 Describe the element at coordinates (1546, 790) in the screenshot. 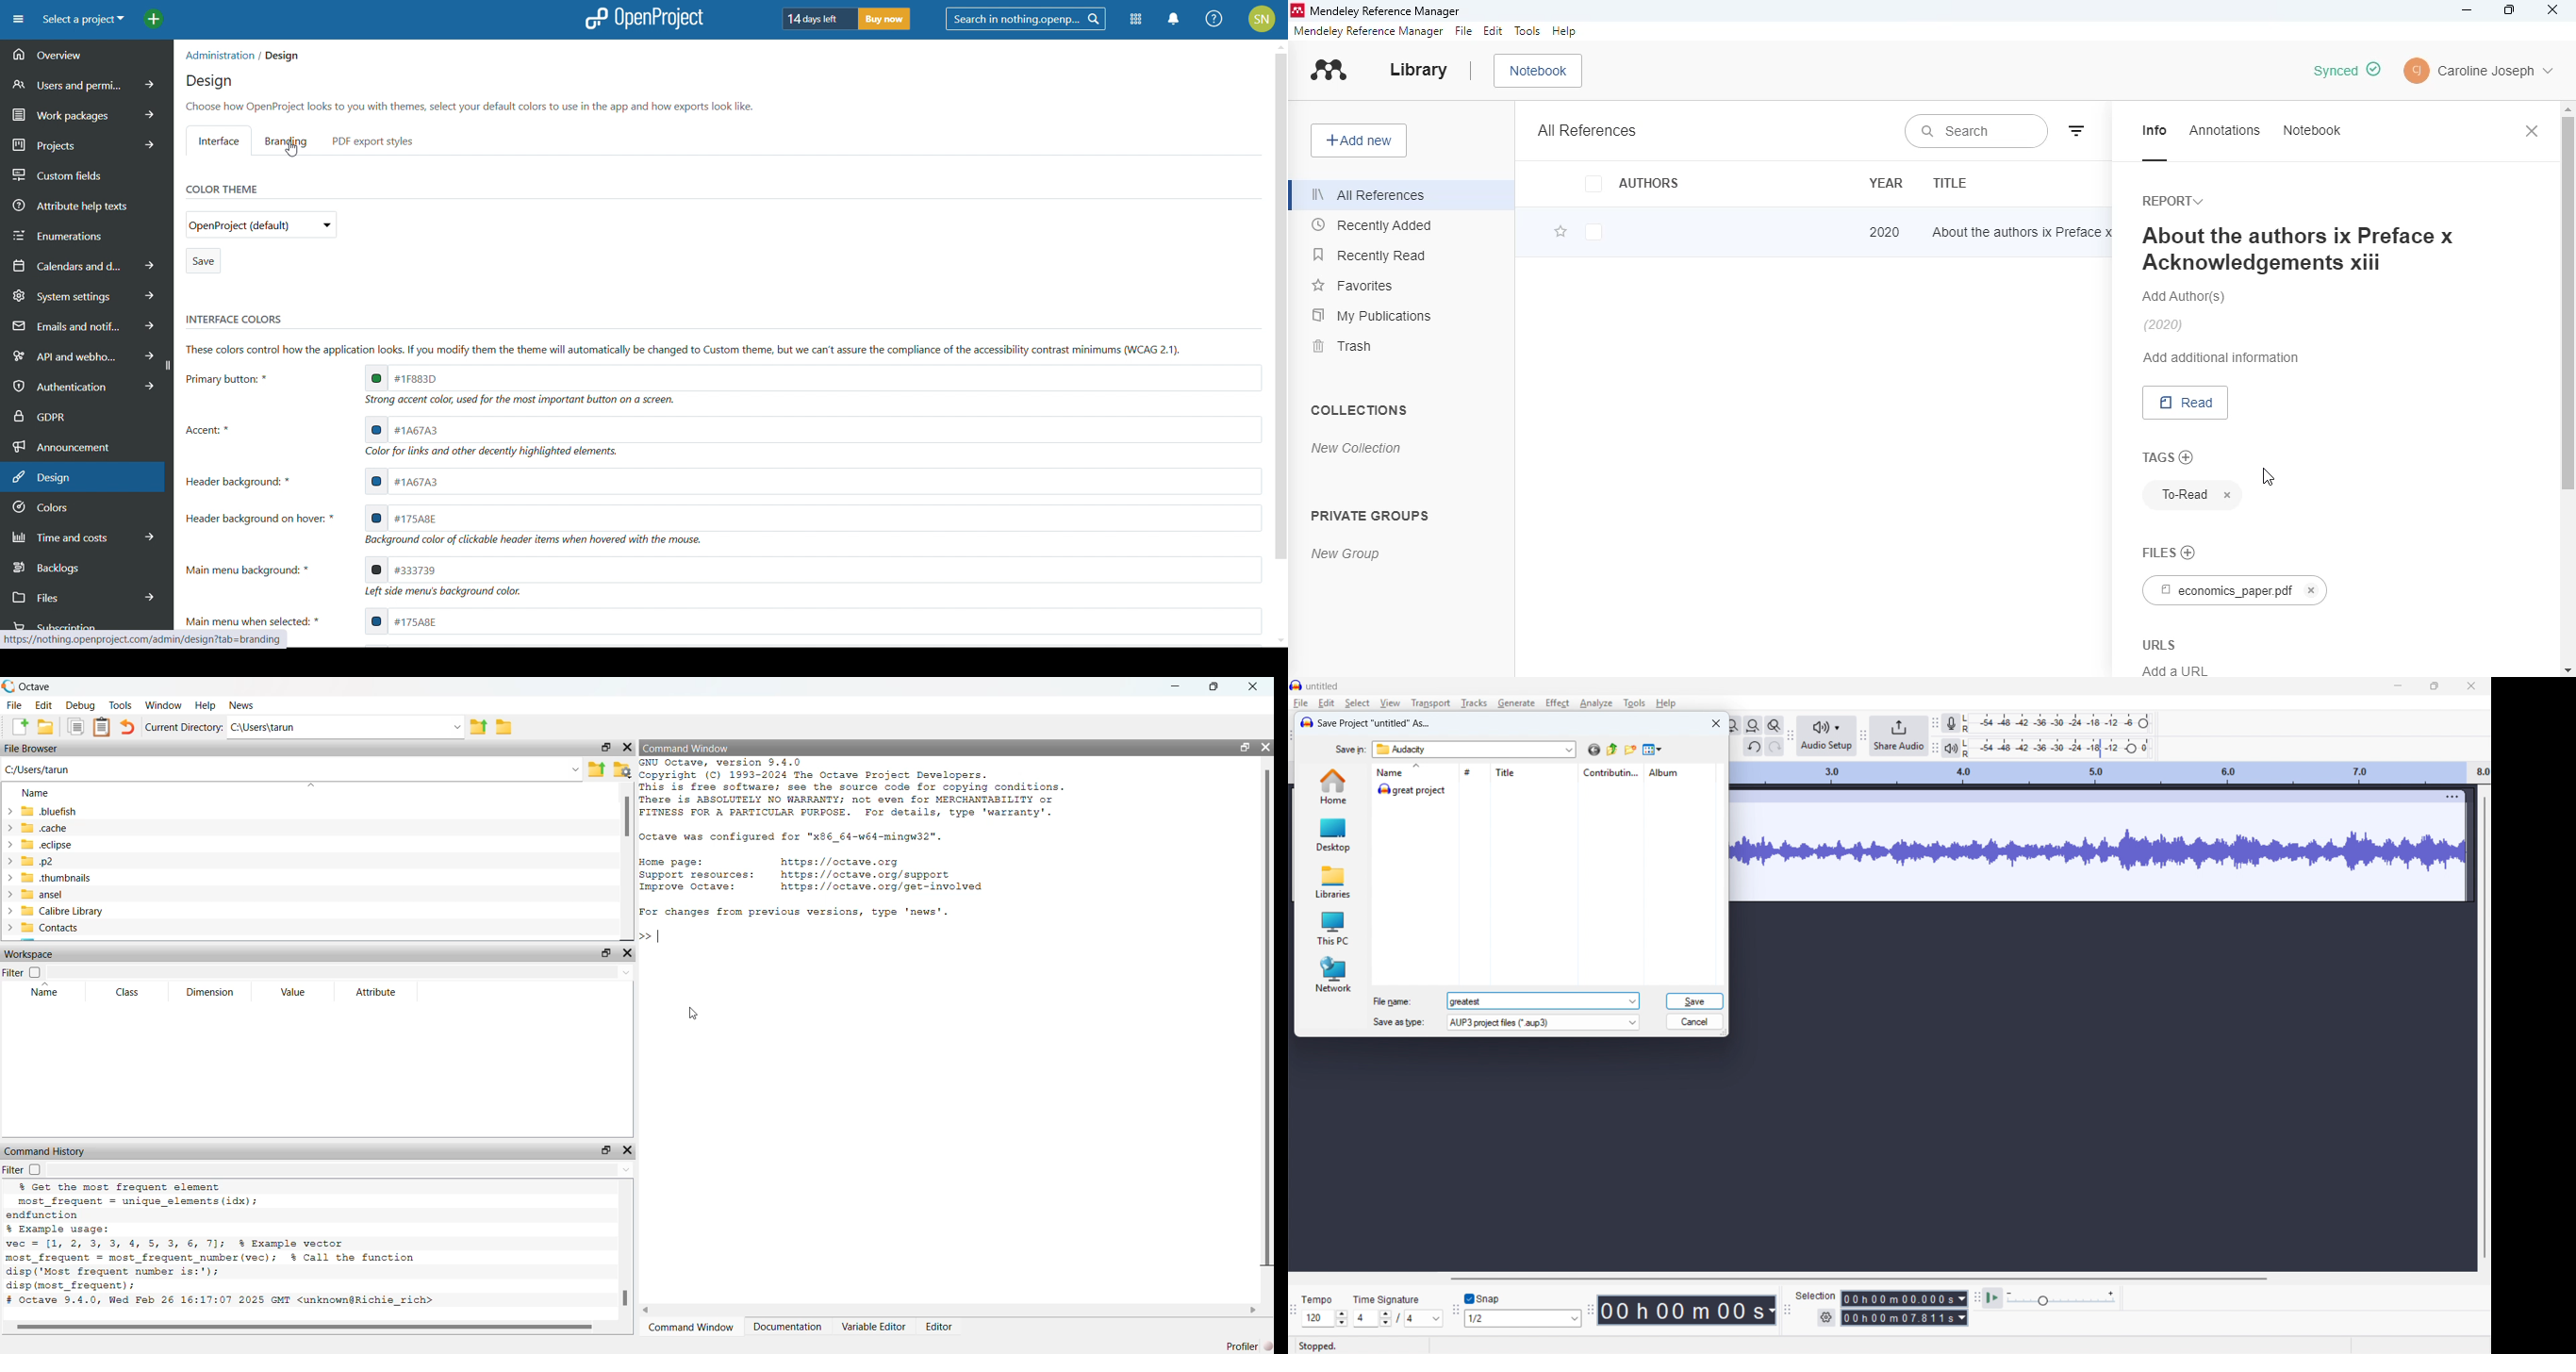

I see `great project file` at that location.